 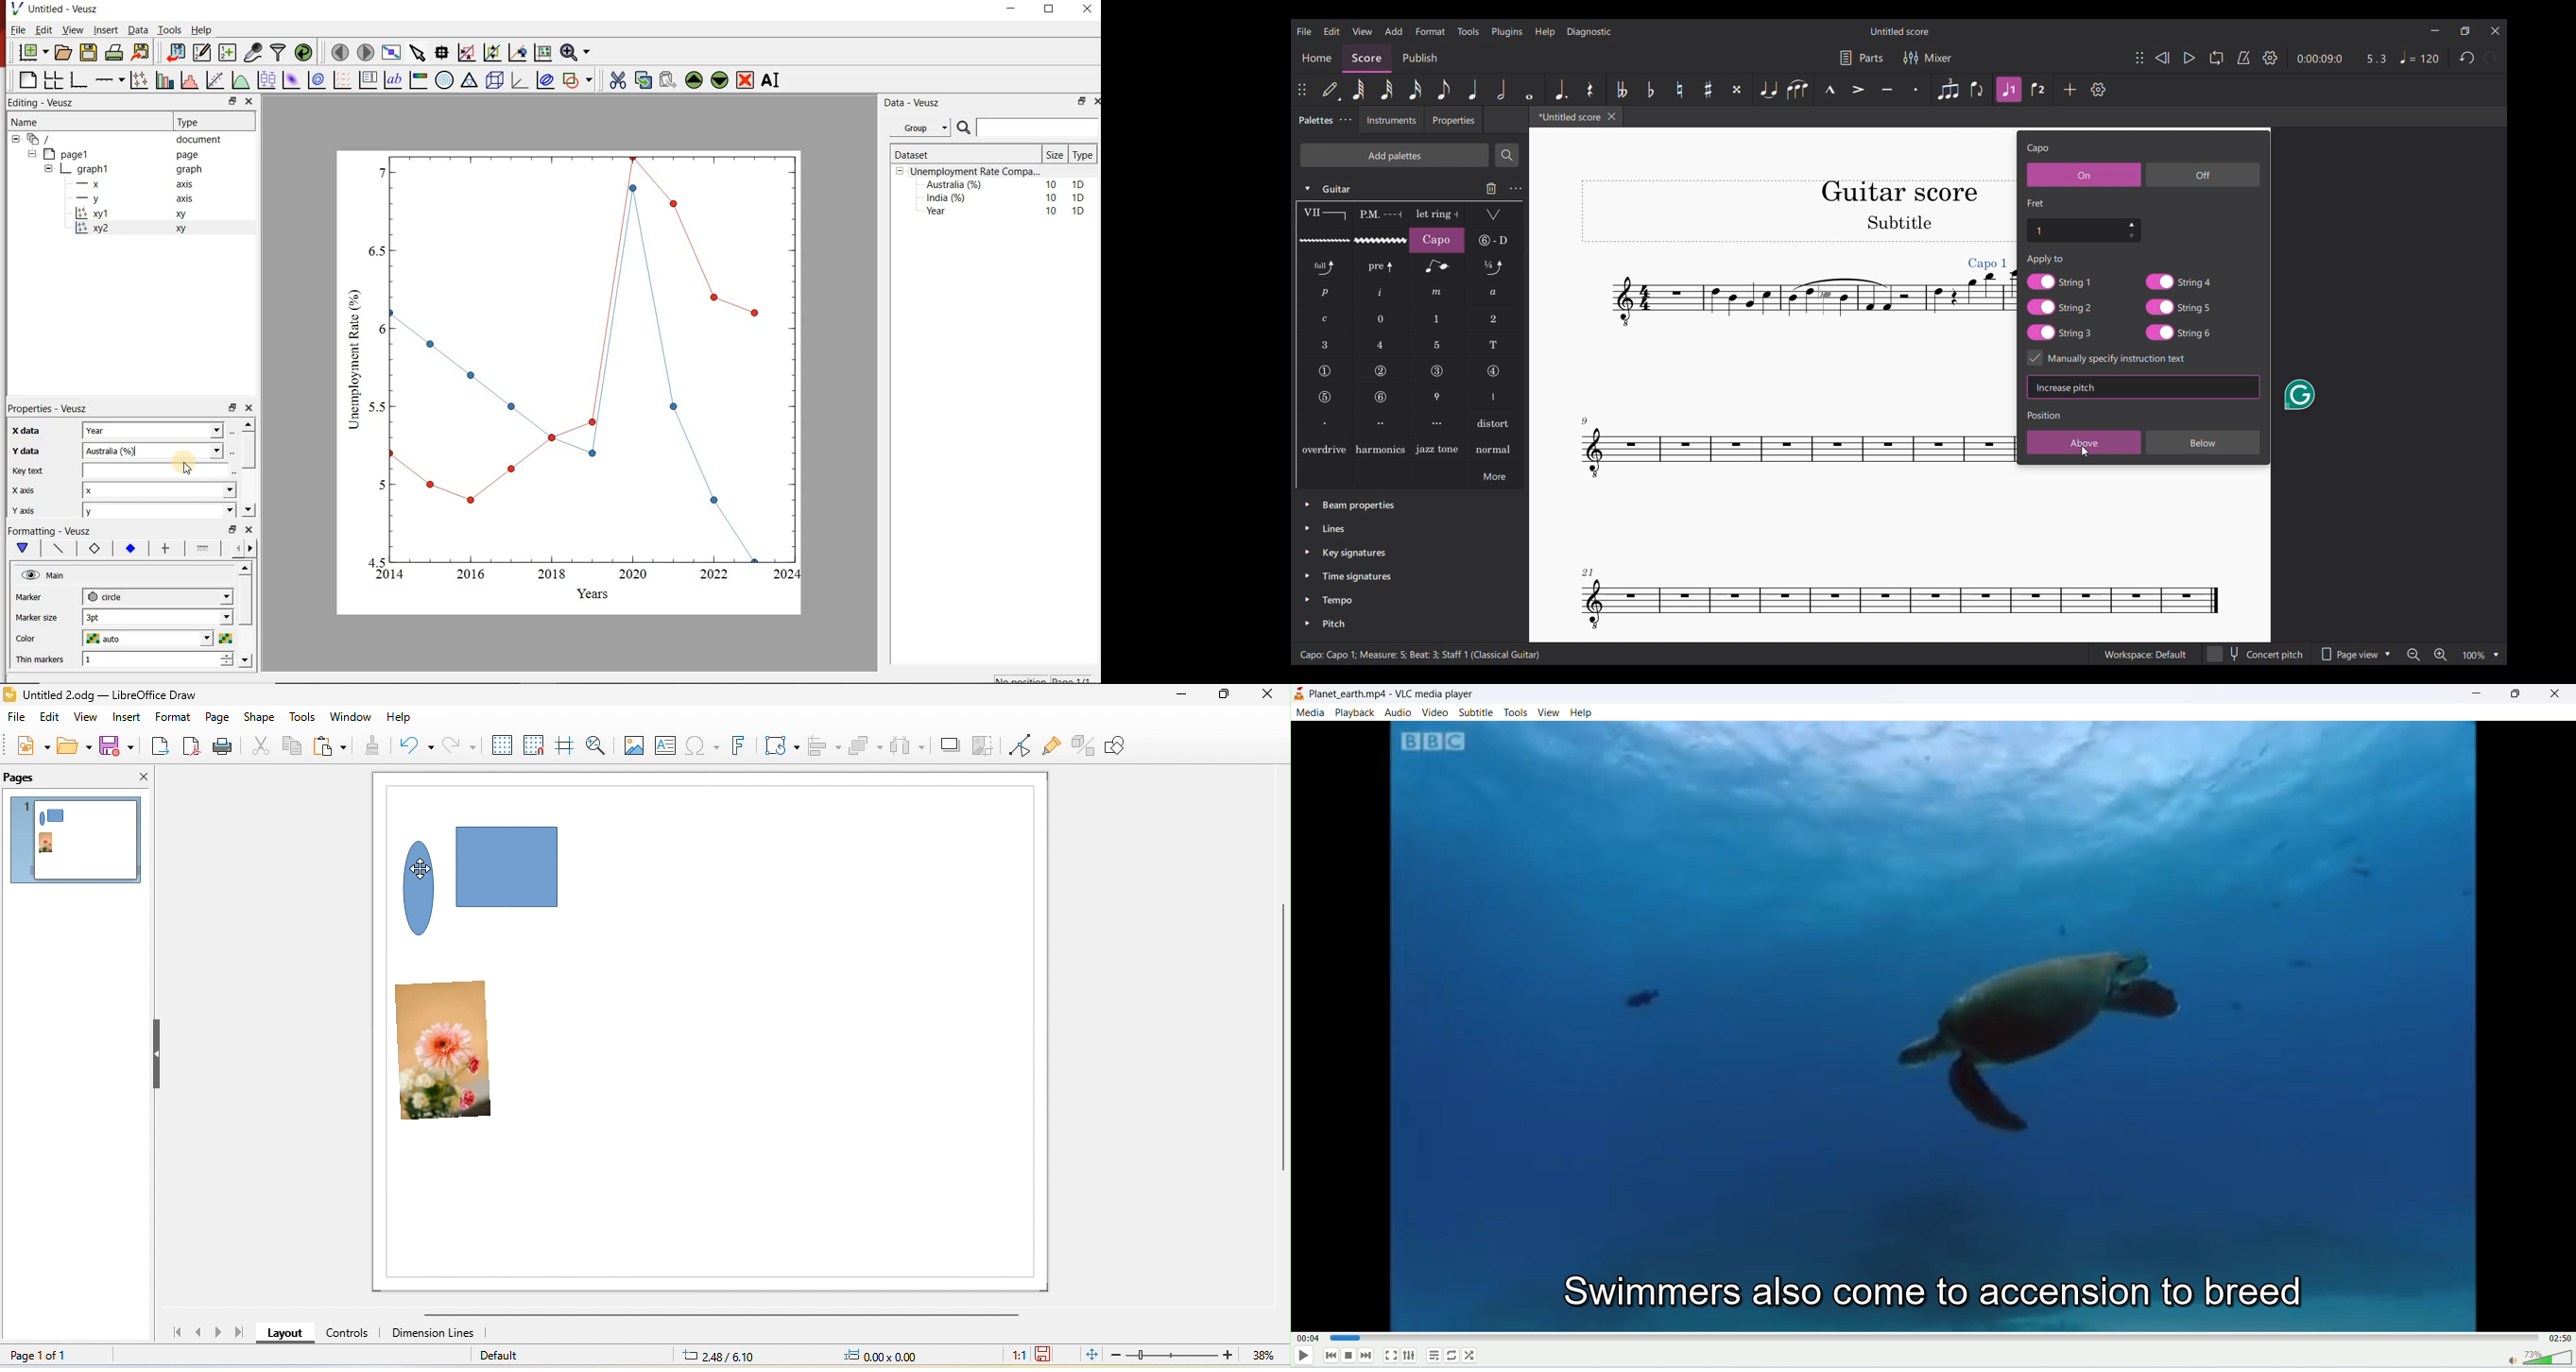 What do you see at coordinates (1502, 89) in the screenshot?
I see `Half note` at bounding box center [1502, 89].